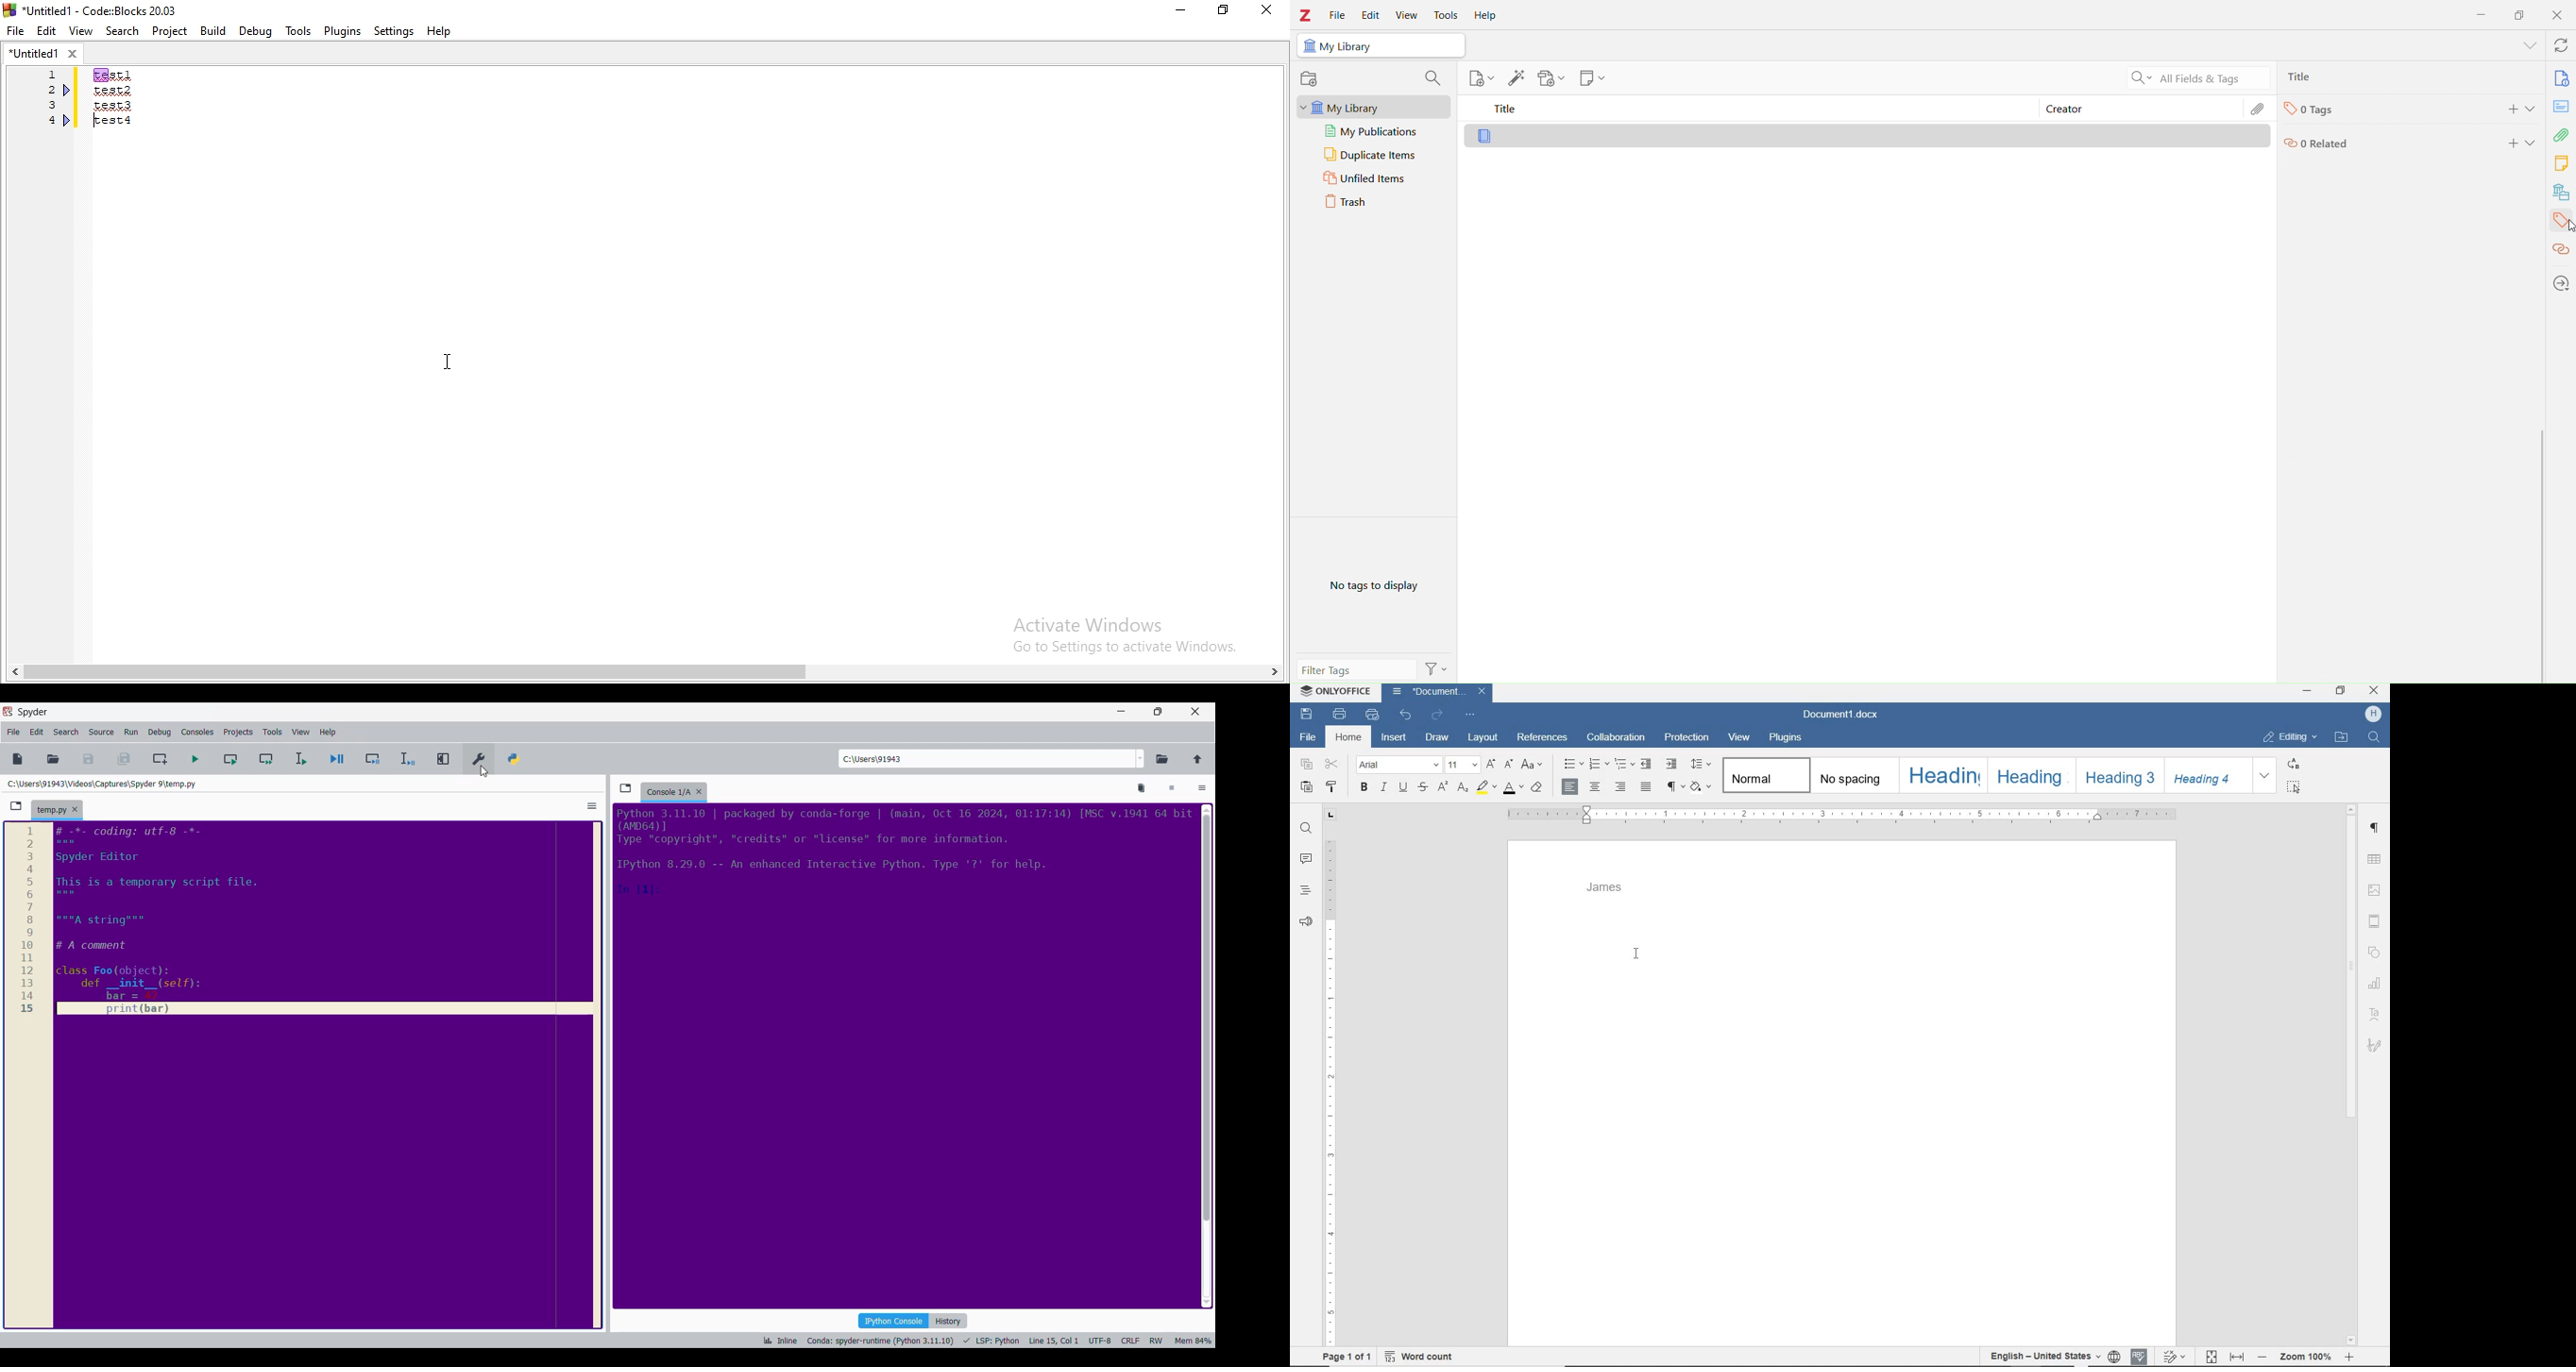 The height and width of the screenshot is (1372, 2576). I want to click on quick print, so click(1371, 715).